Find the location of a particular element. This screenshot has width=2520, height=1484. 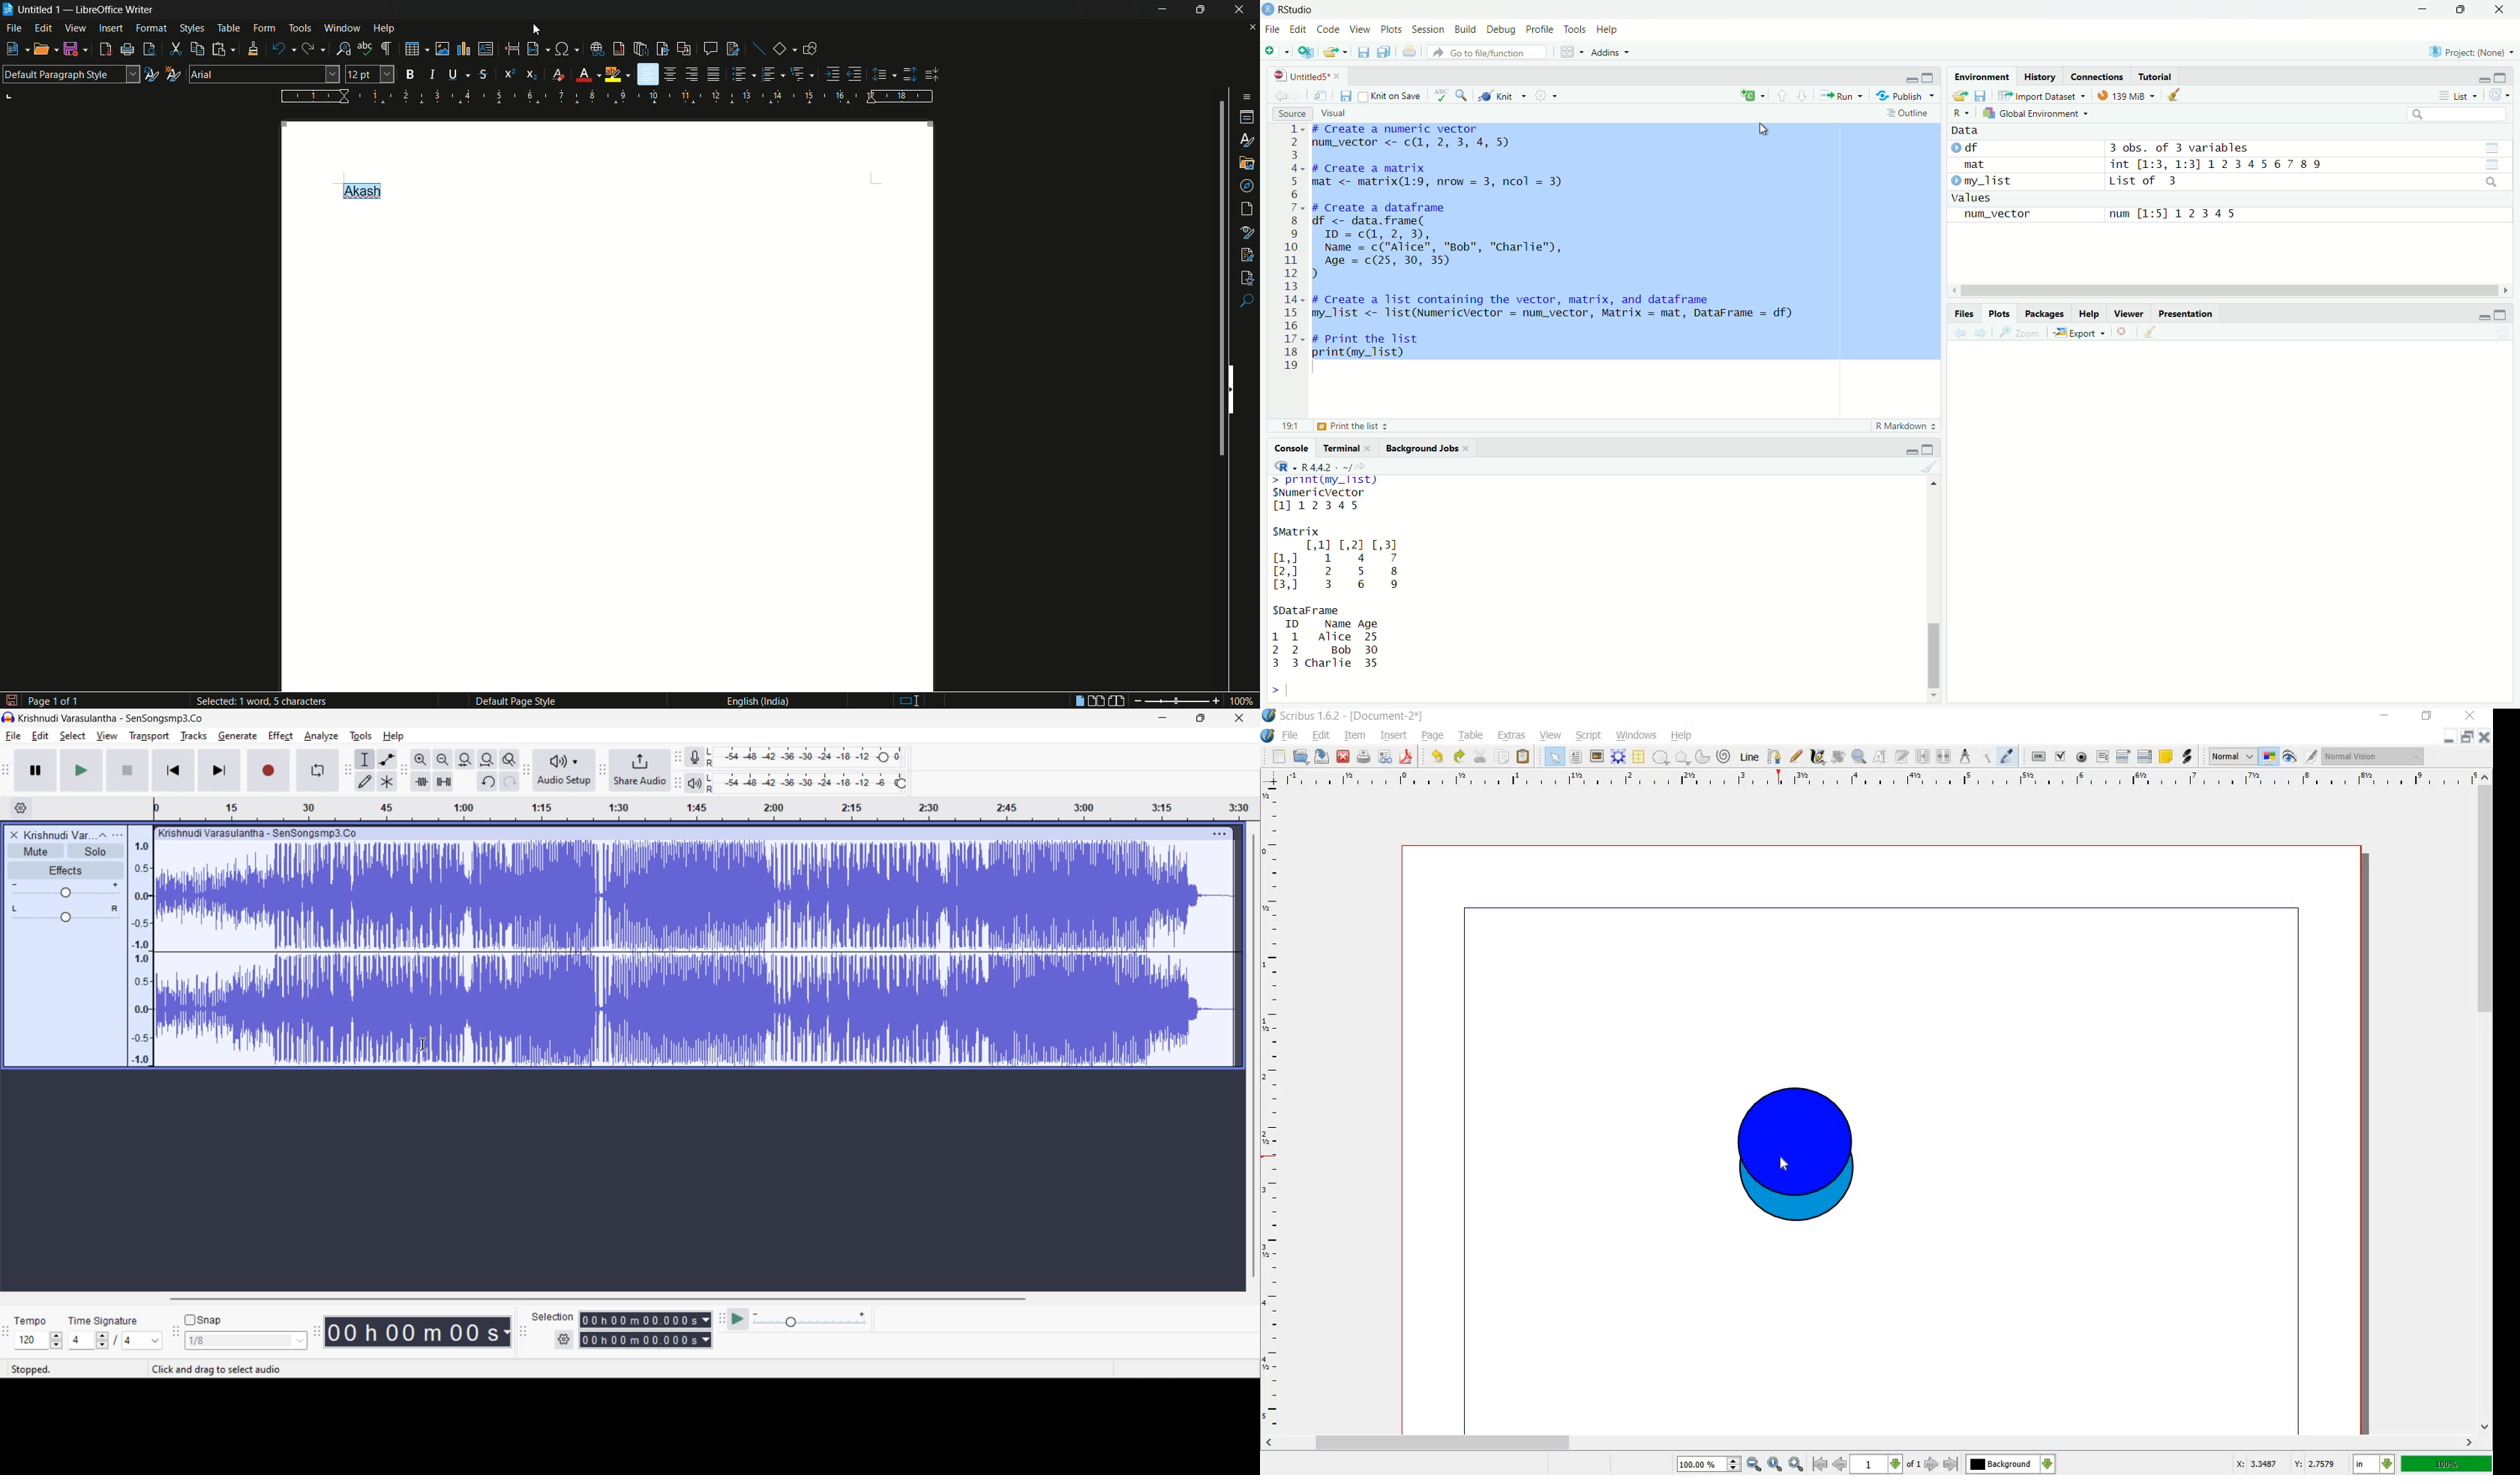

clear is located at coordinates (1933, 467).